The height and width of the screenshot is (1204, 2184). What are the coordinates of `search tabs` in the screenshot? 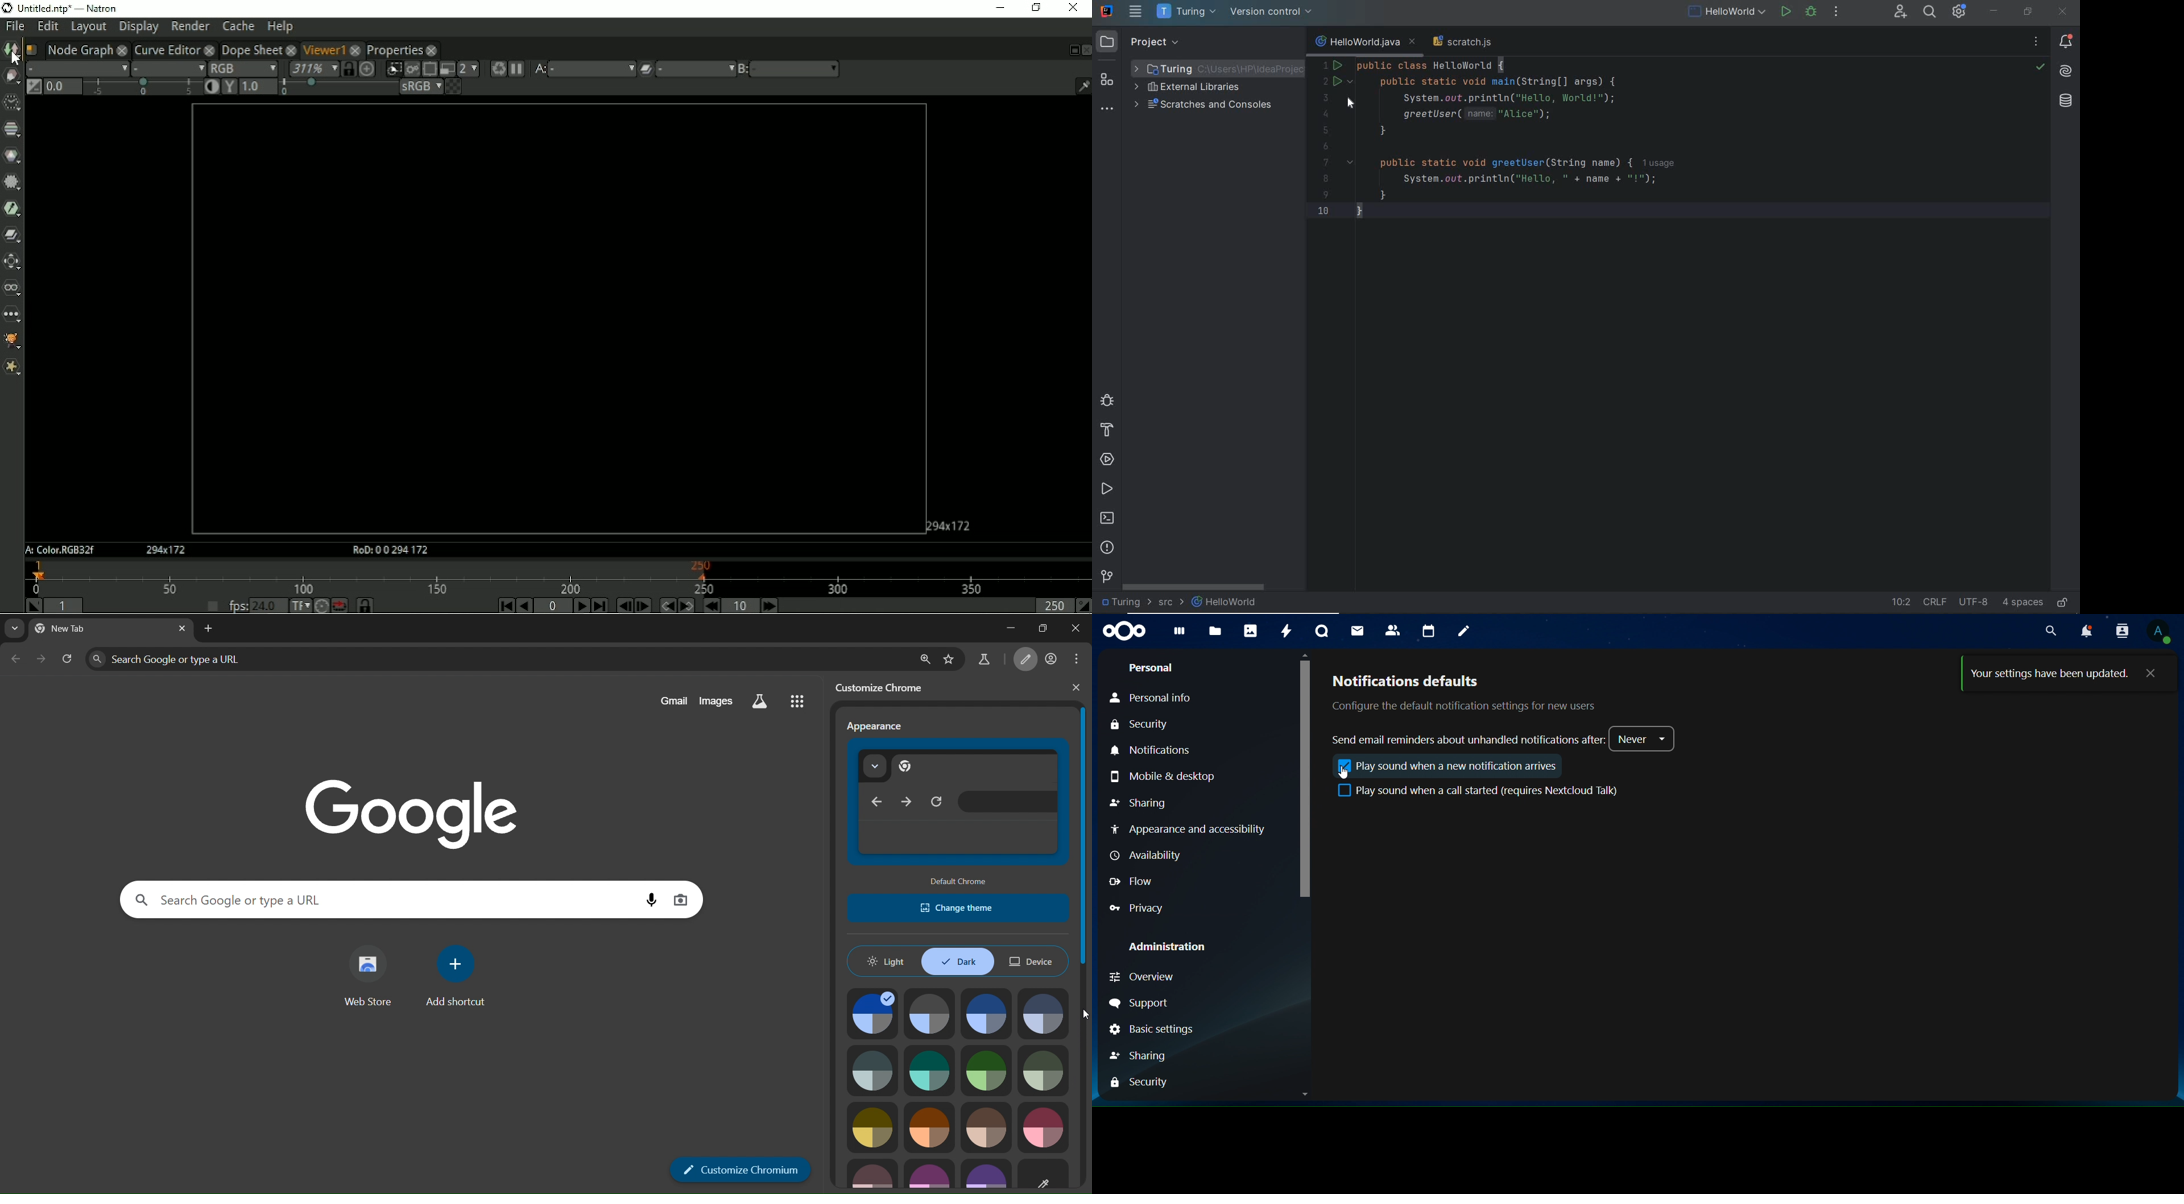 It's located at (13, 629).